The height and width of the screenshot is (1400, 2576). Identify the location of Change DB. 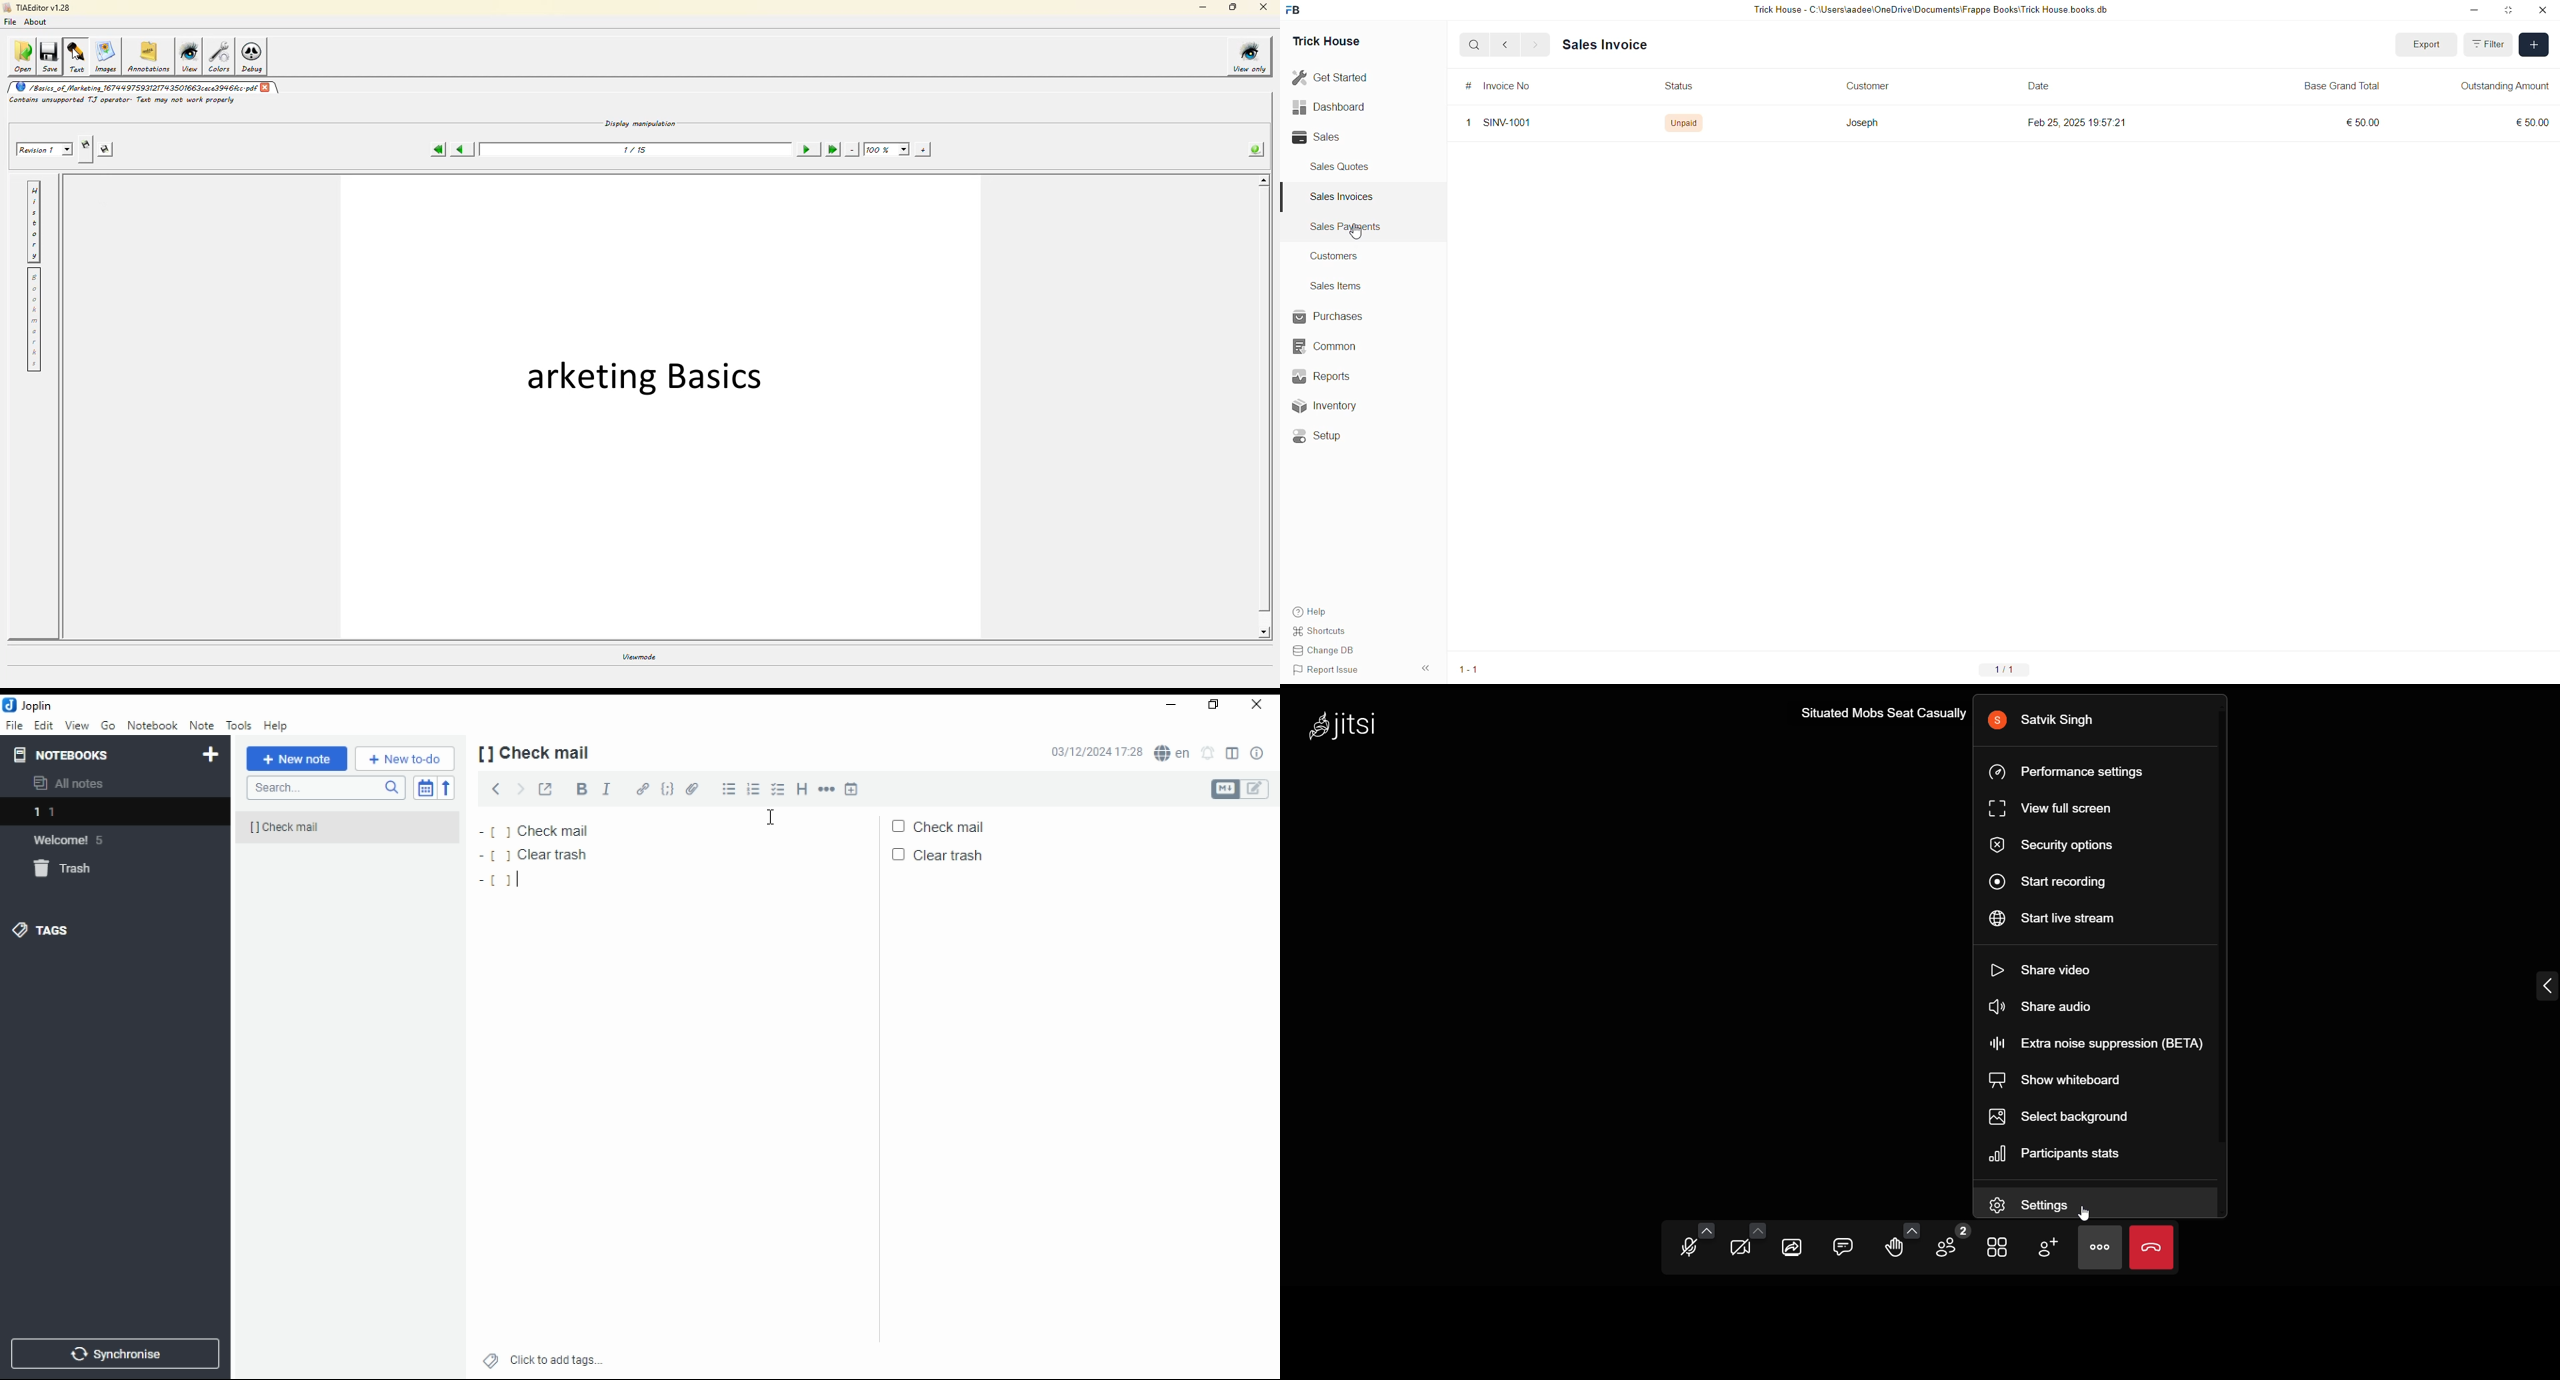
(1328, 649).